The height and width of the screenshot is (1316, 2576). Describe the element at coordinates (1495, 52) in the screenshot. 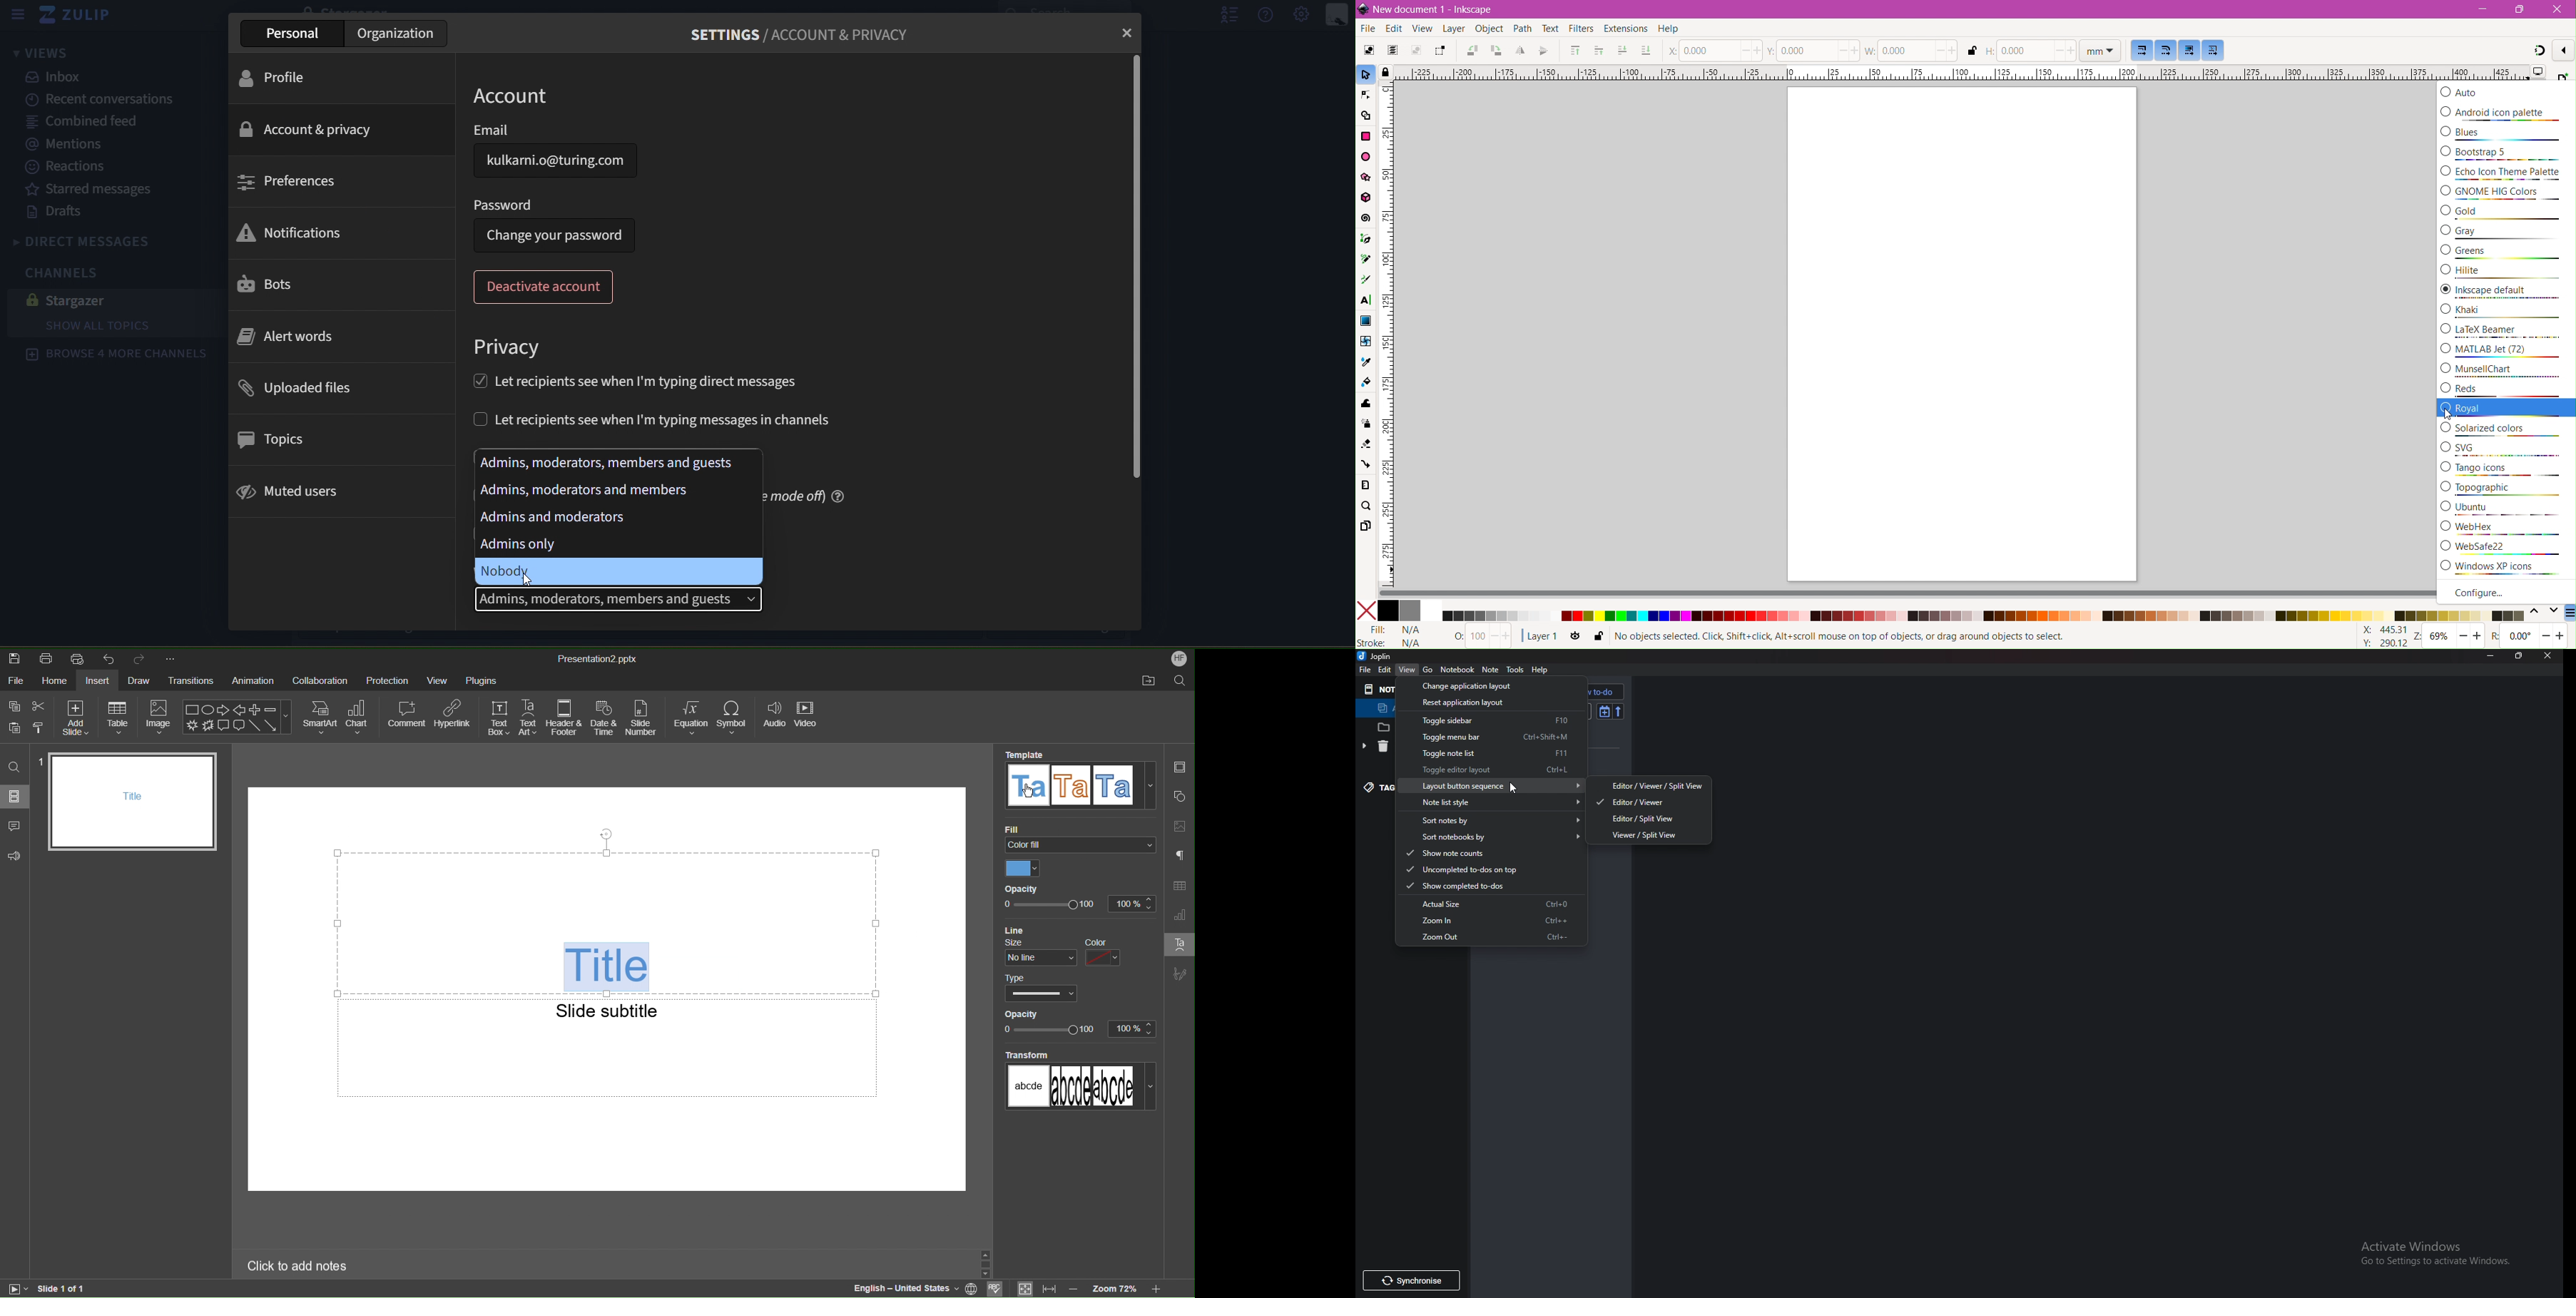

I see `Object Rotate 90` at that location.